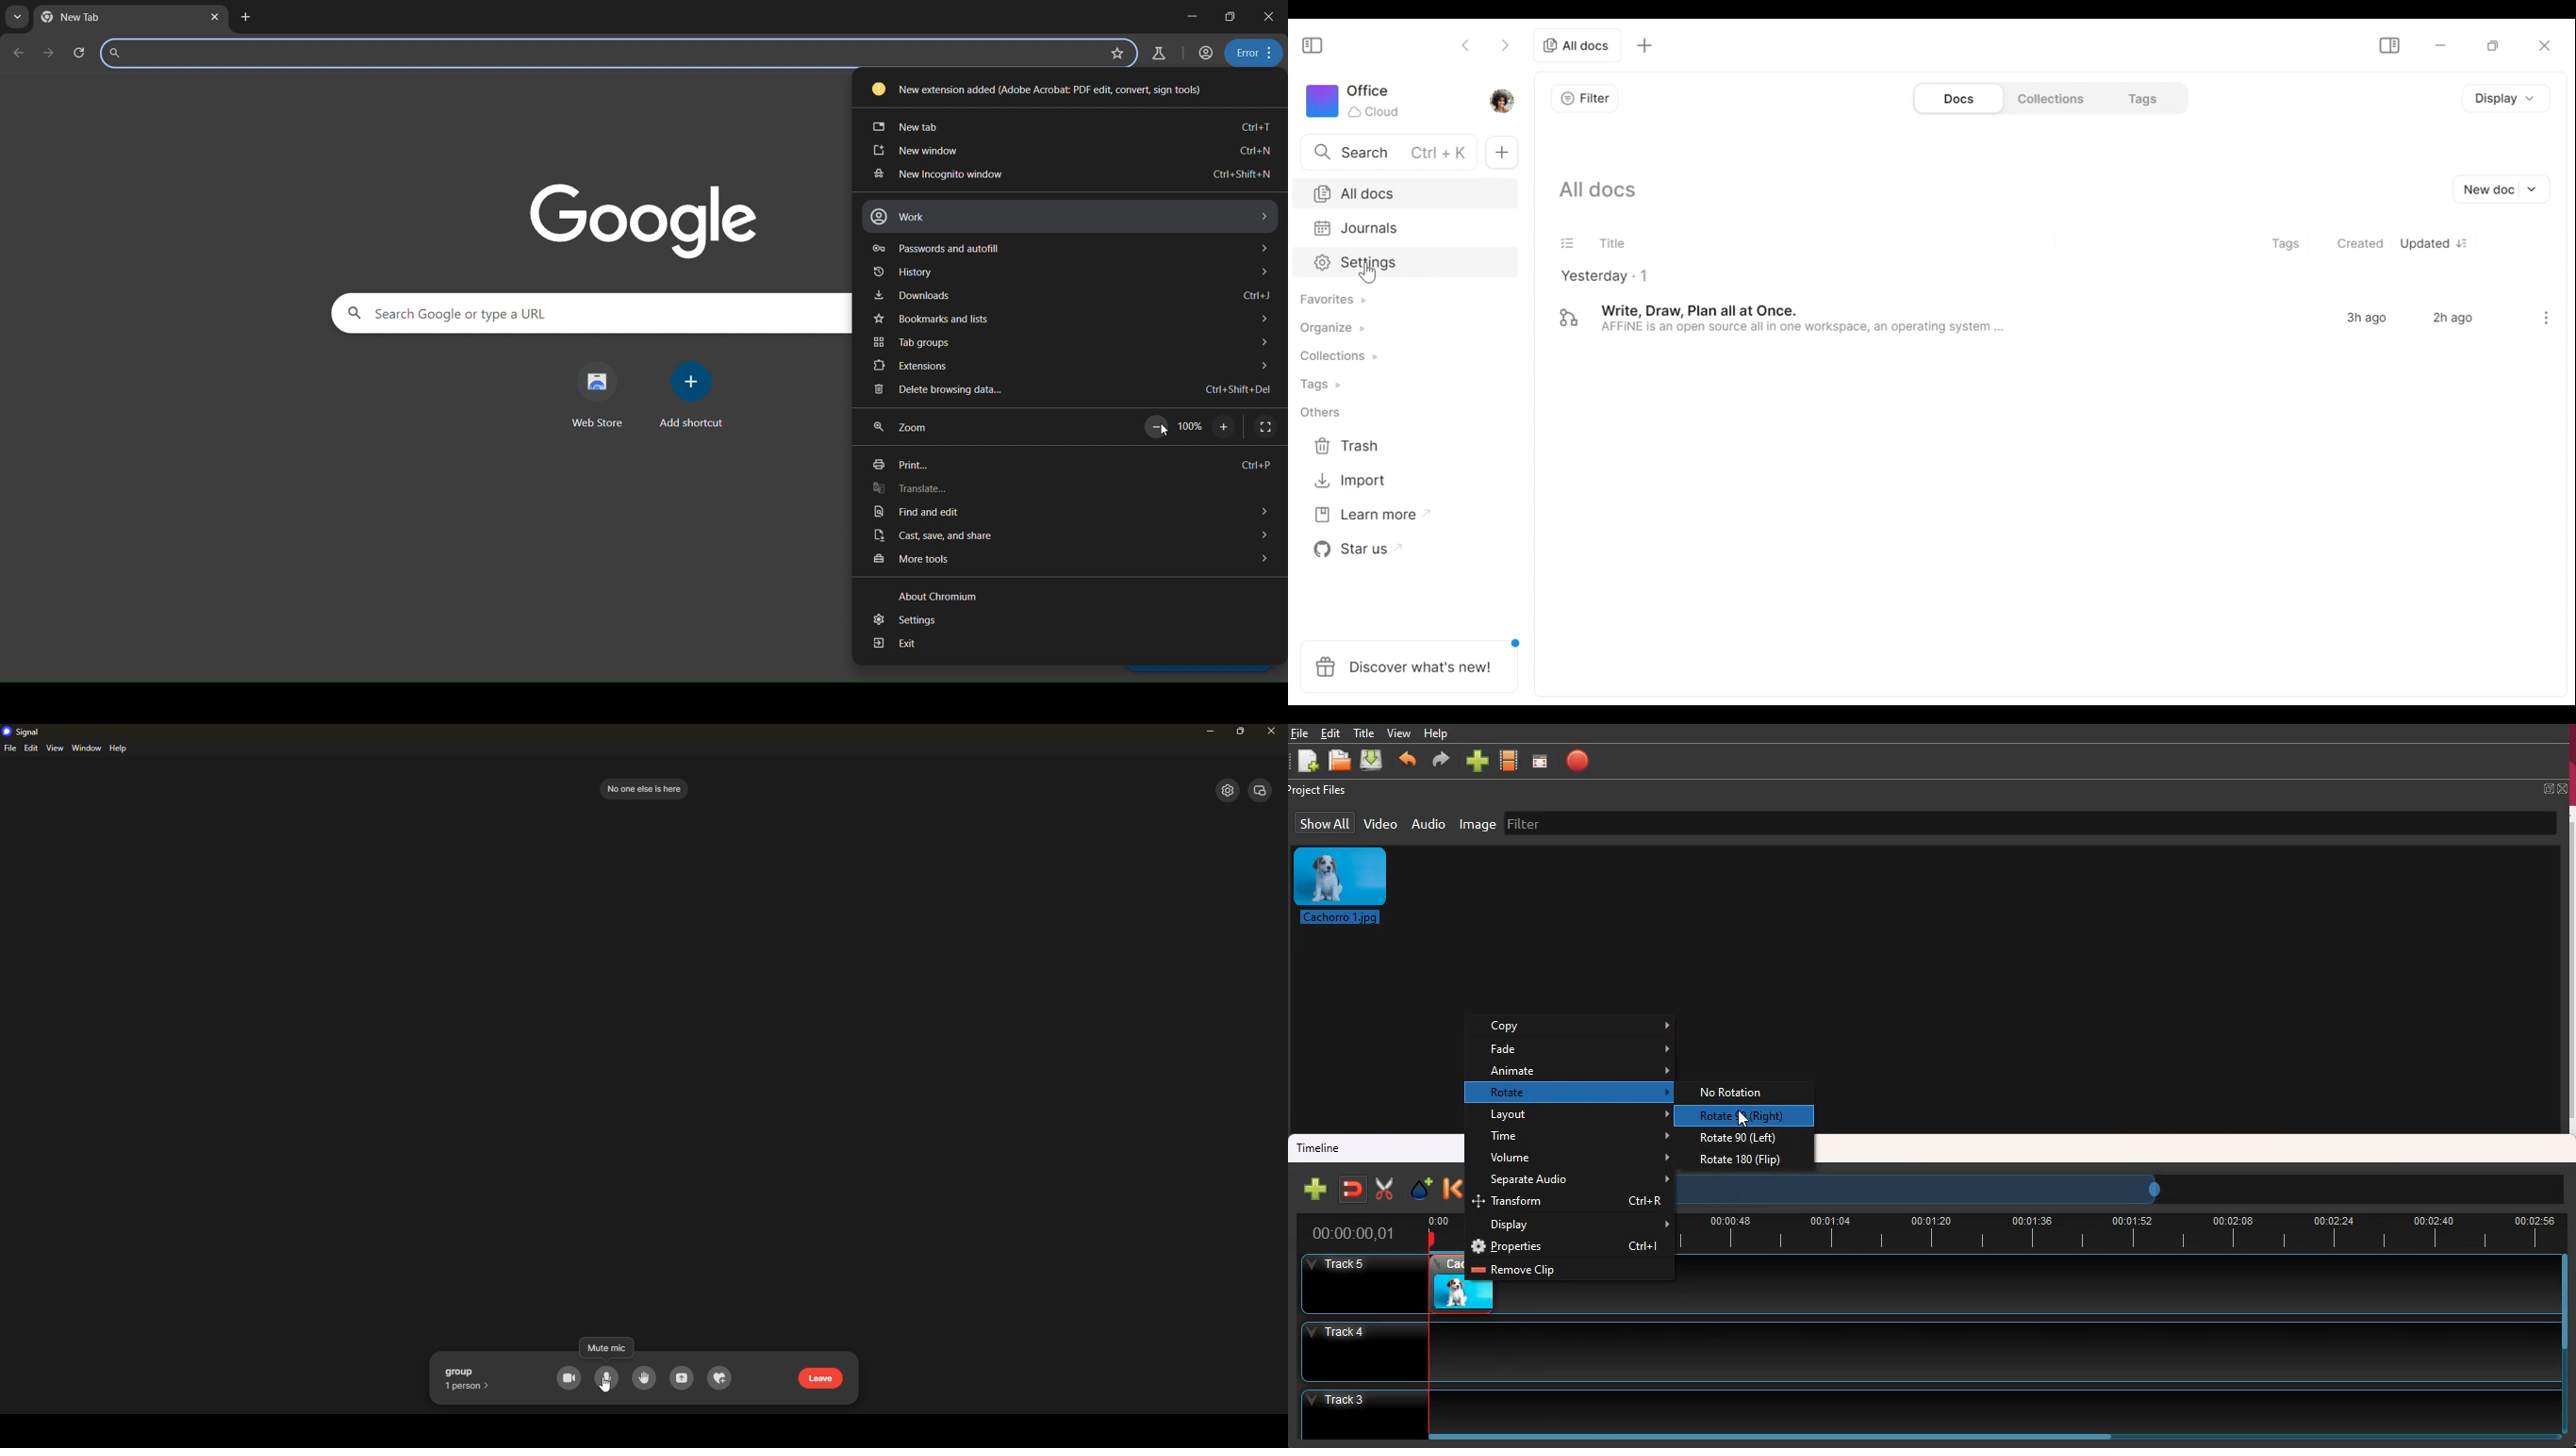  I want to click on leave, so click(823, 1379).